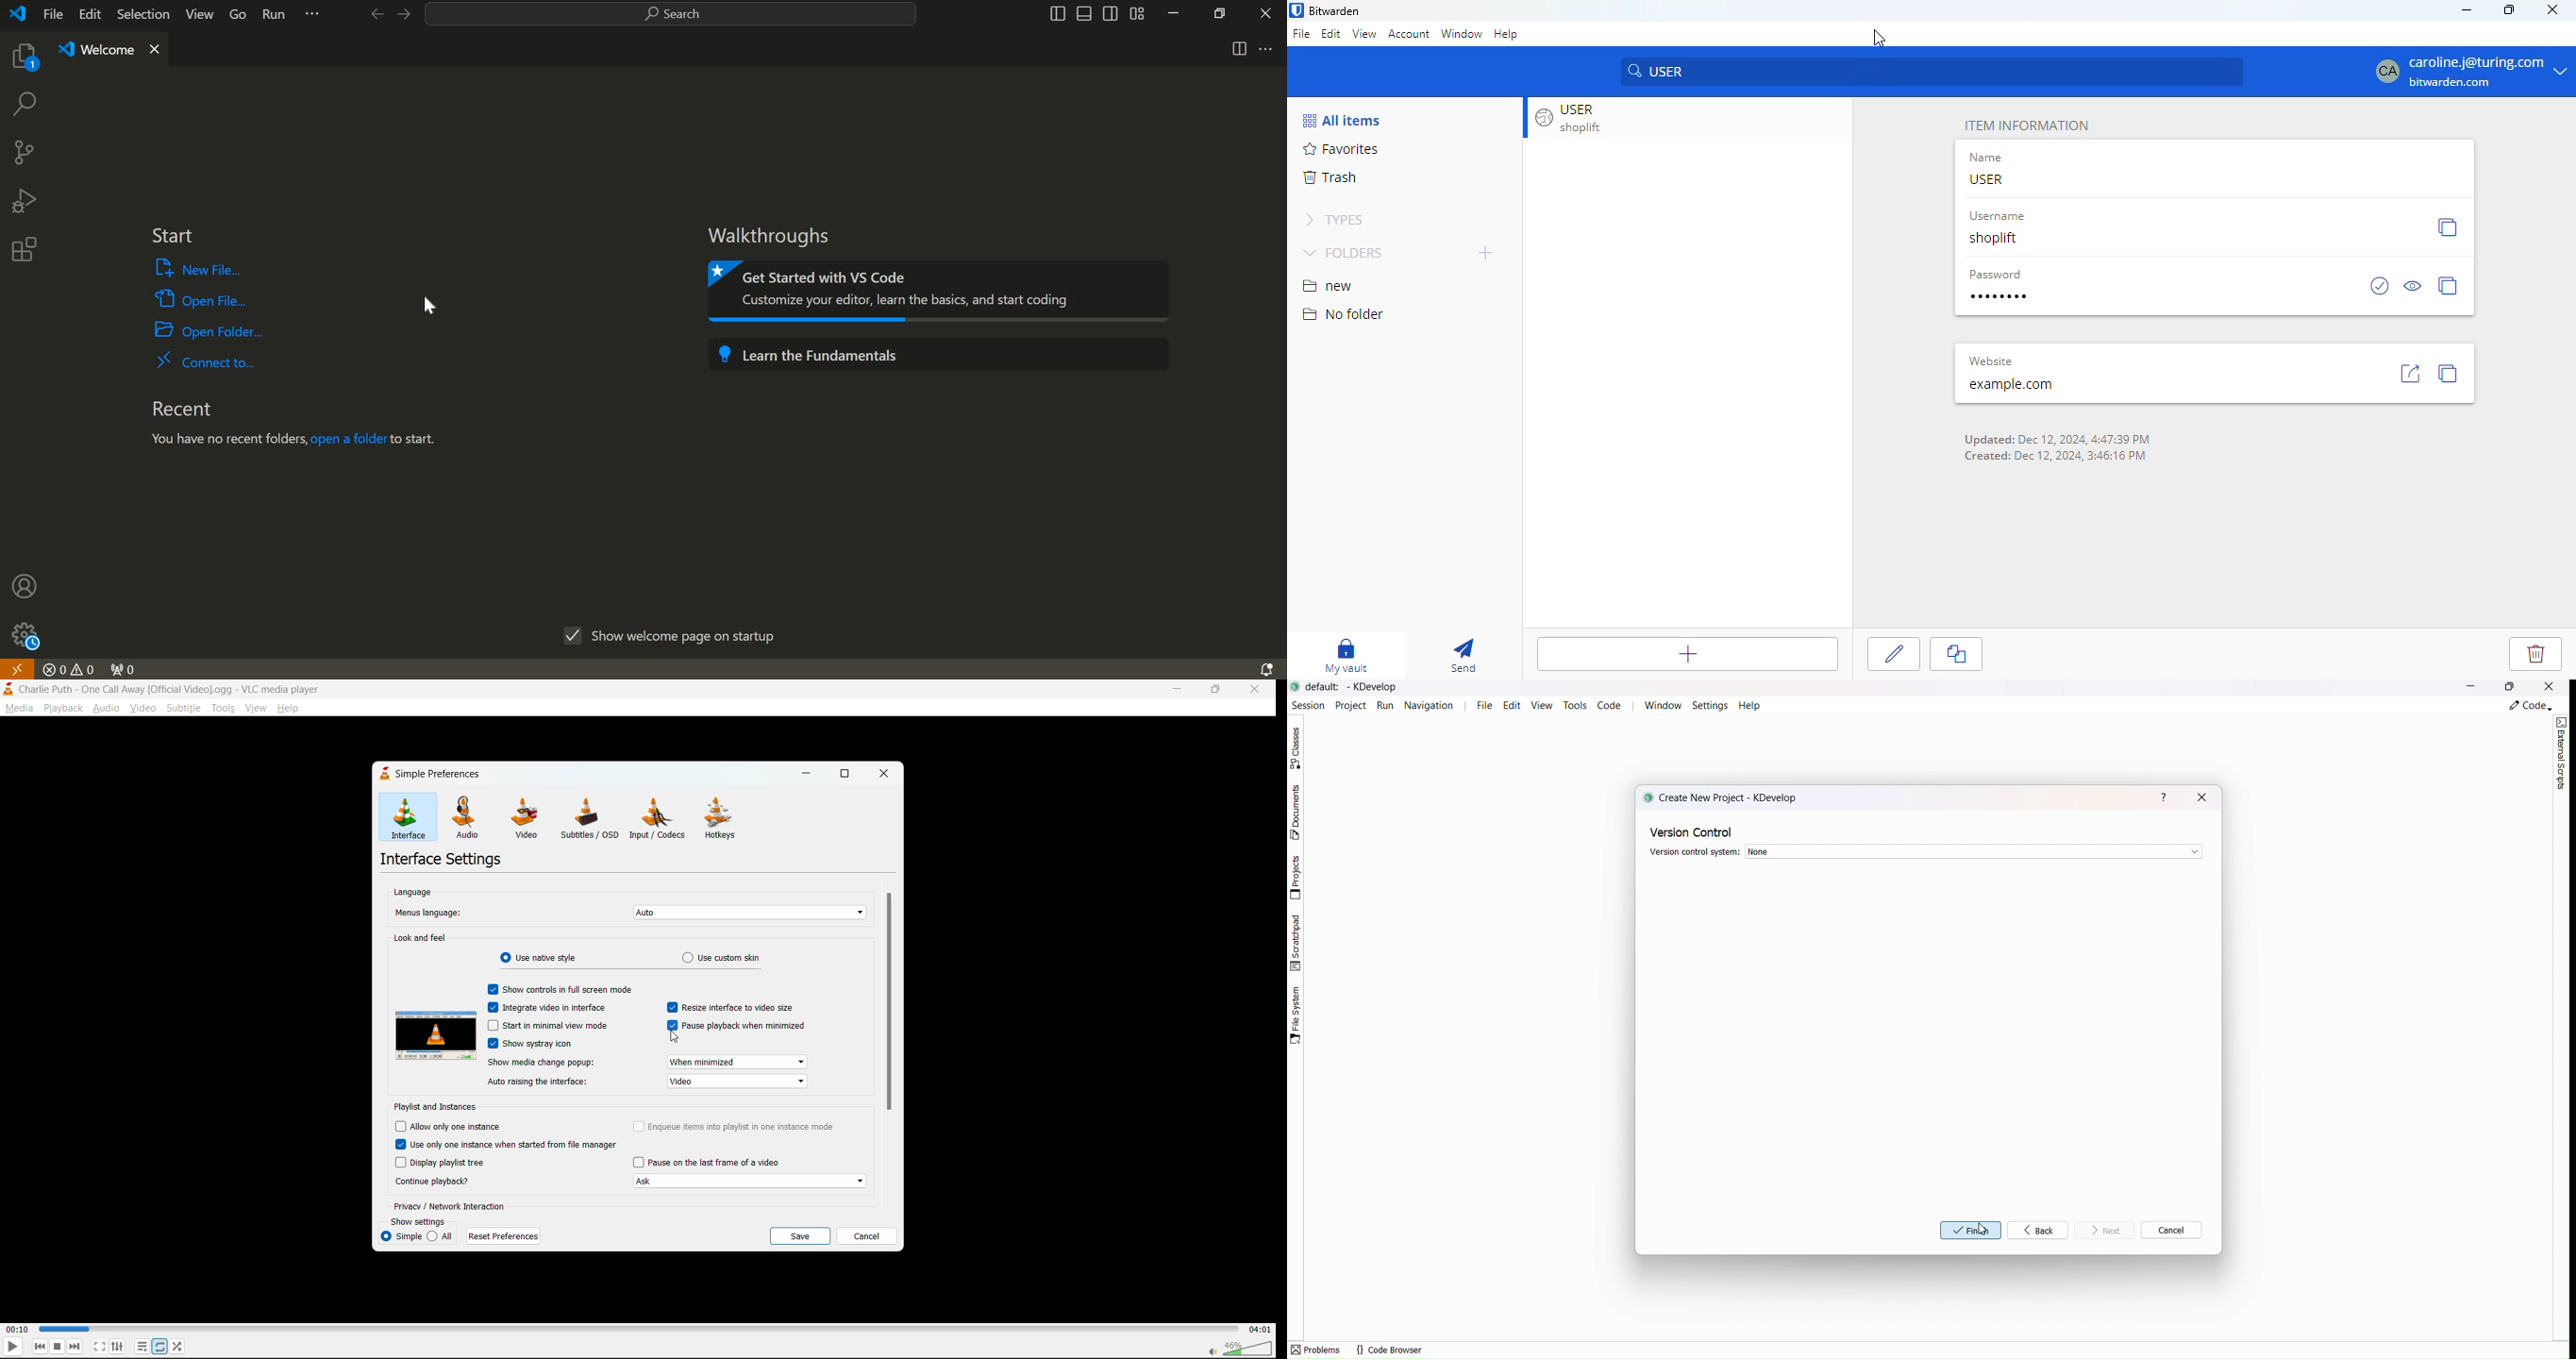  What do you see at coordinates (1219, 689) in the screenshot?
I see `maximize` at bounding box center [1219, 689].